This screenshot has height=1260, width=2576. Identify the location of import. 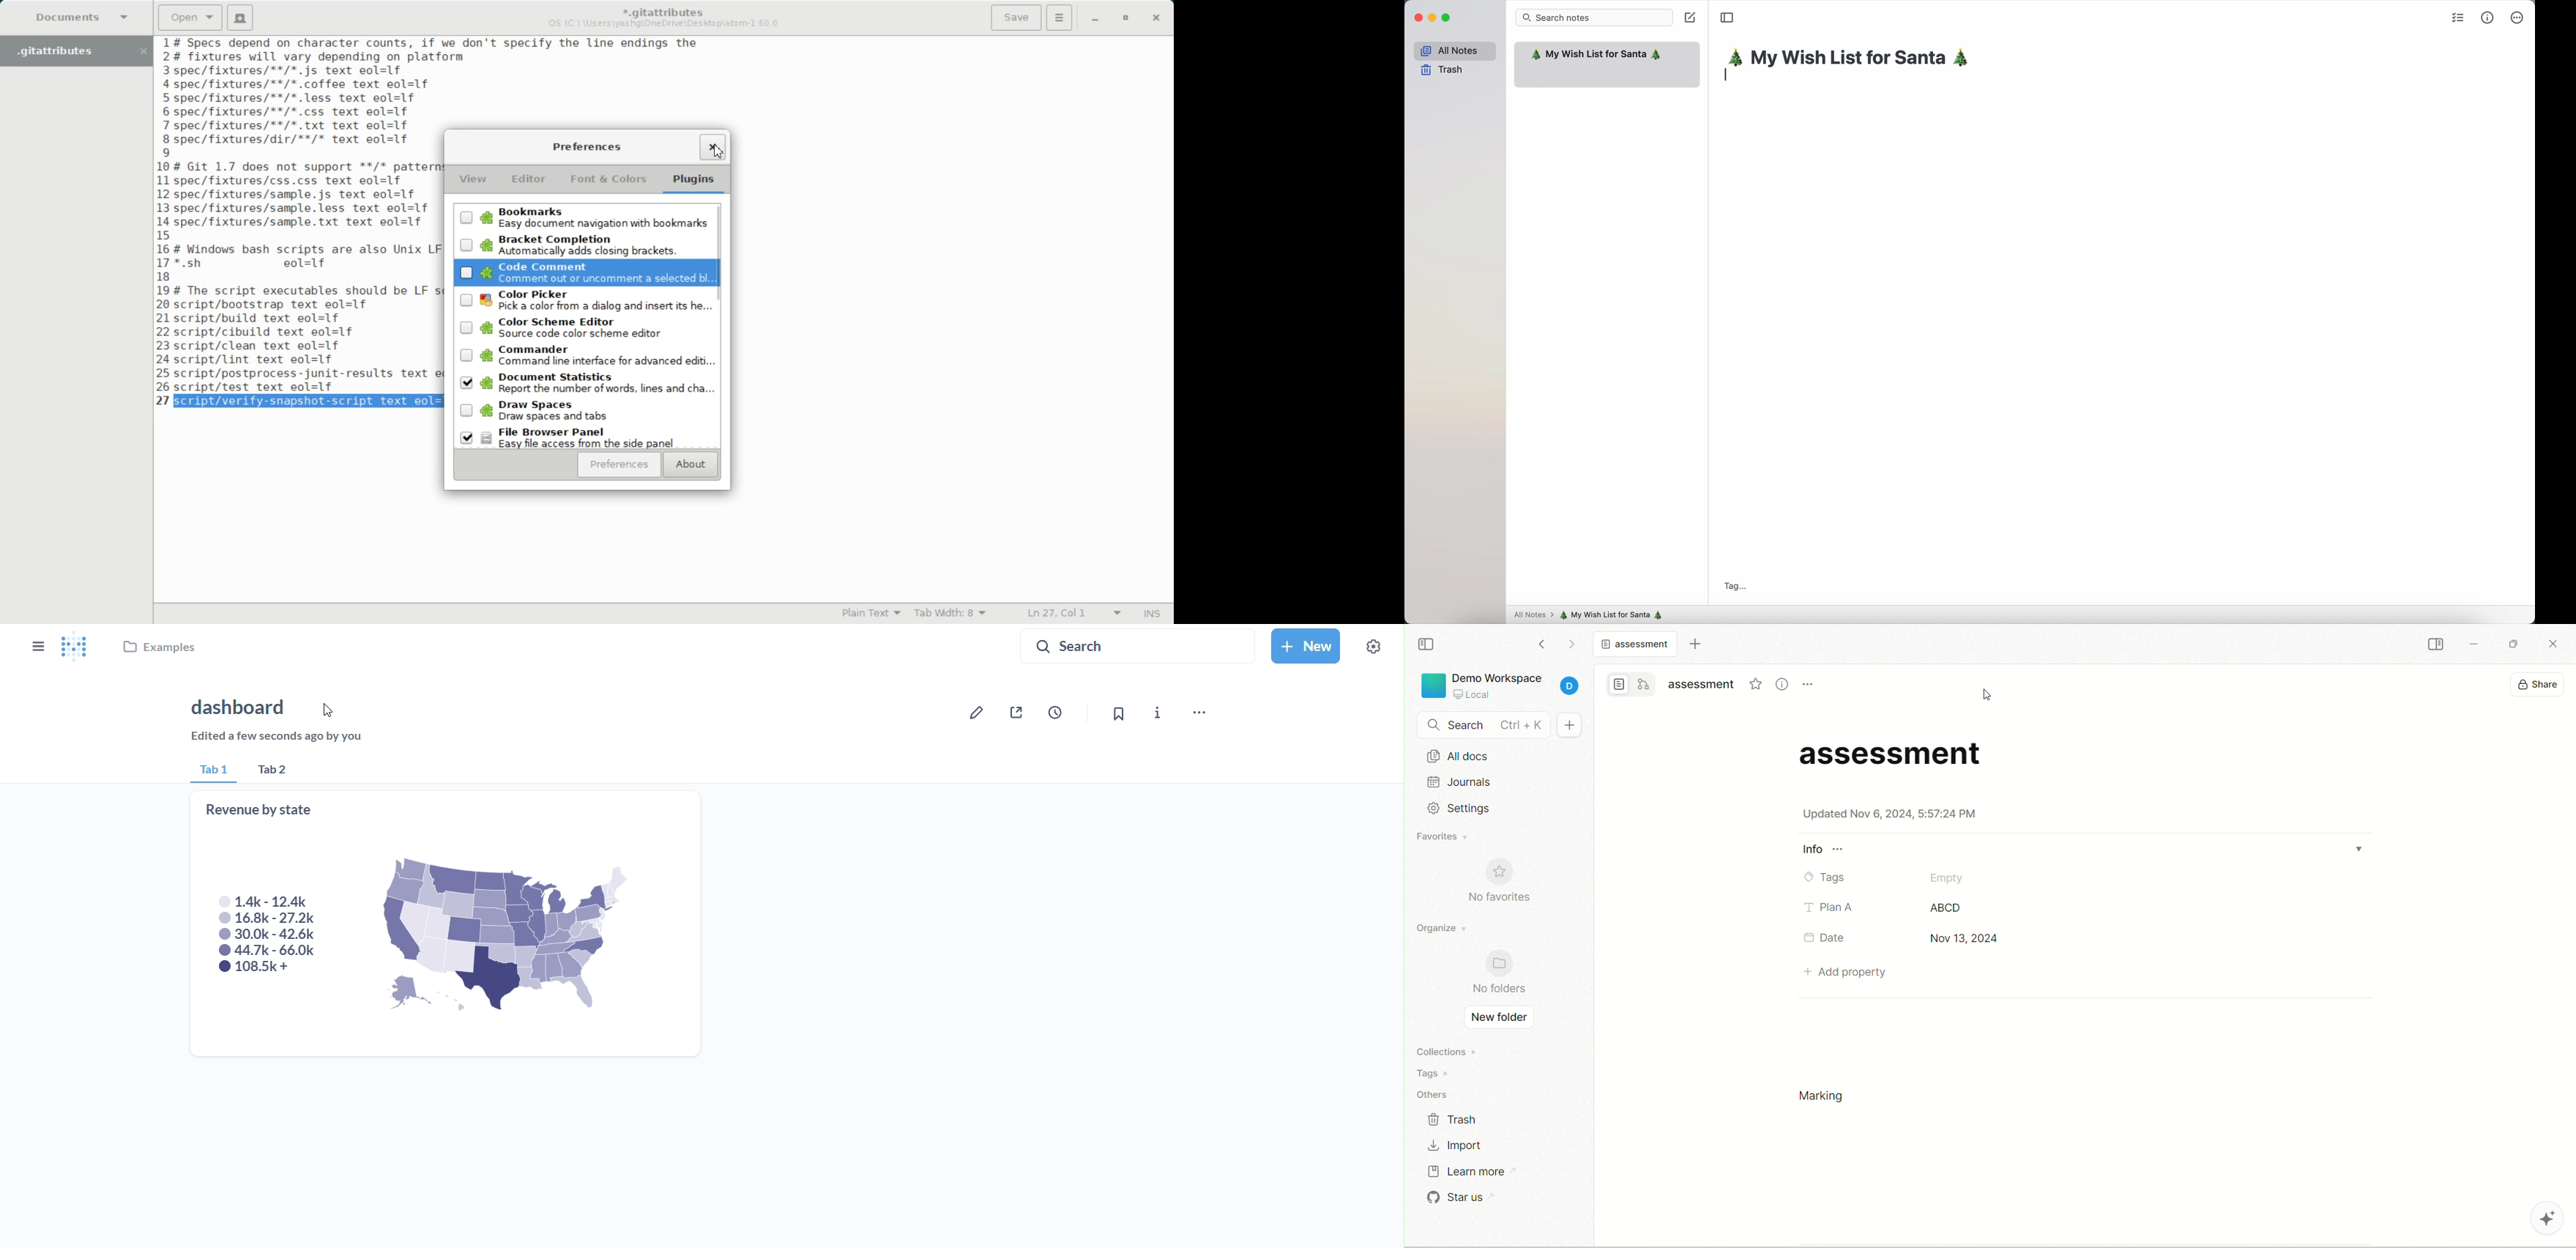
(1458, 1144).